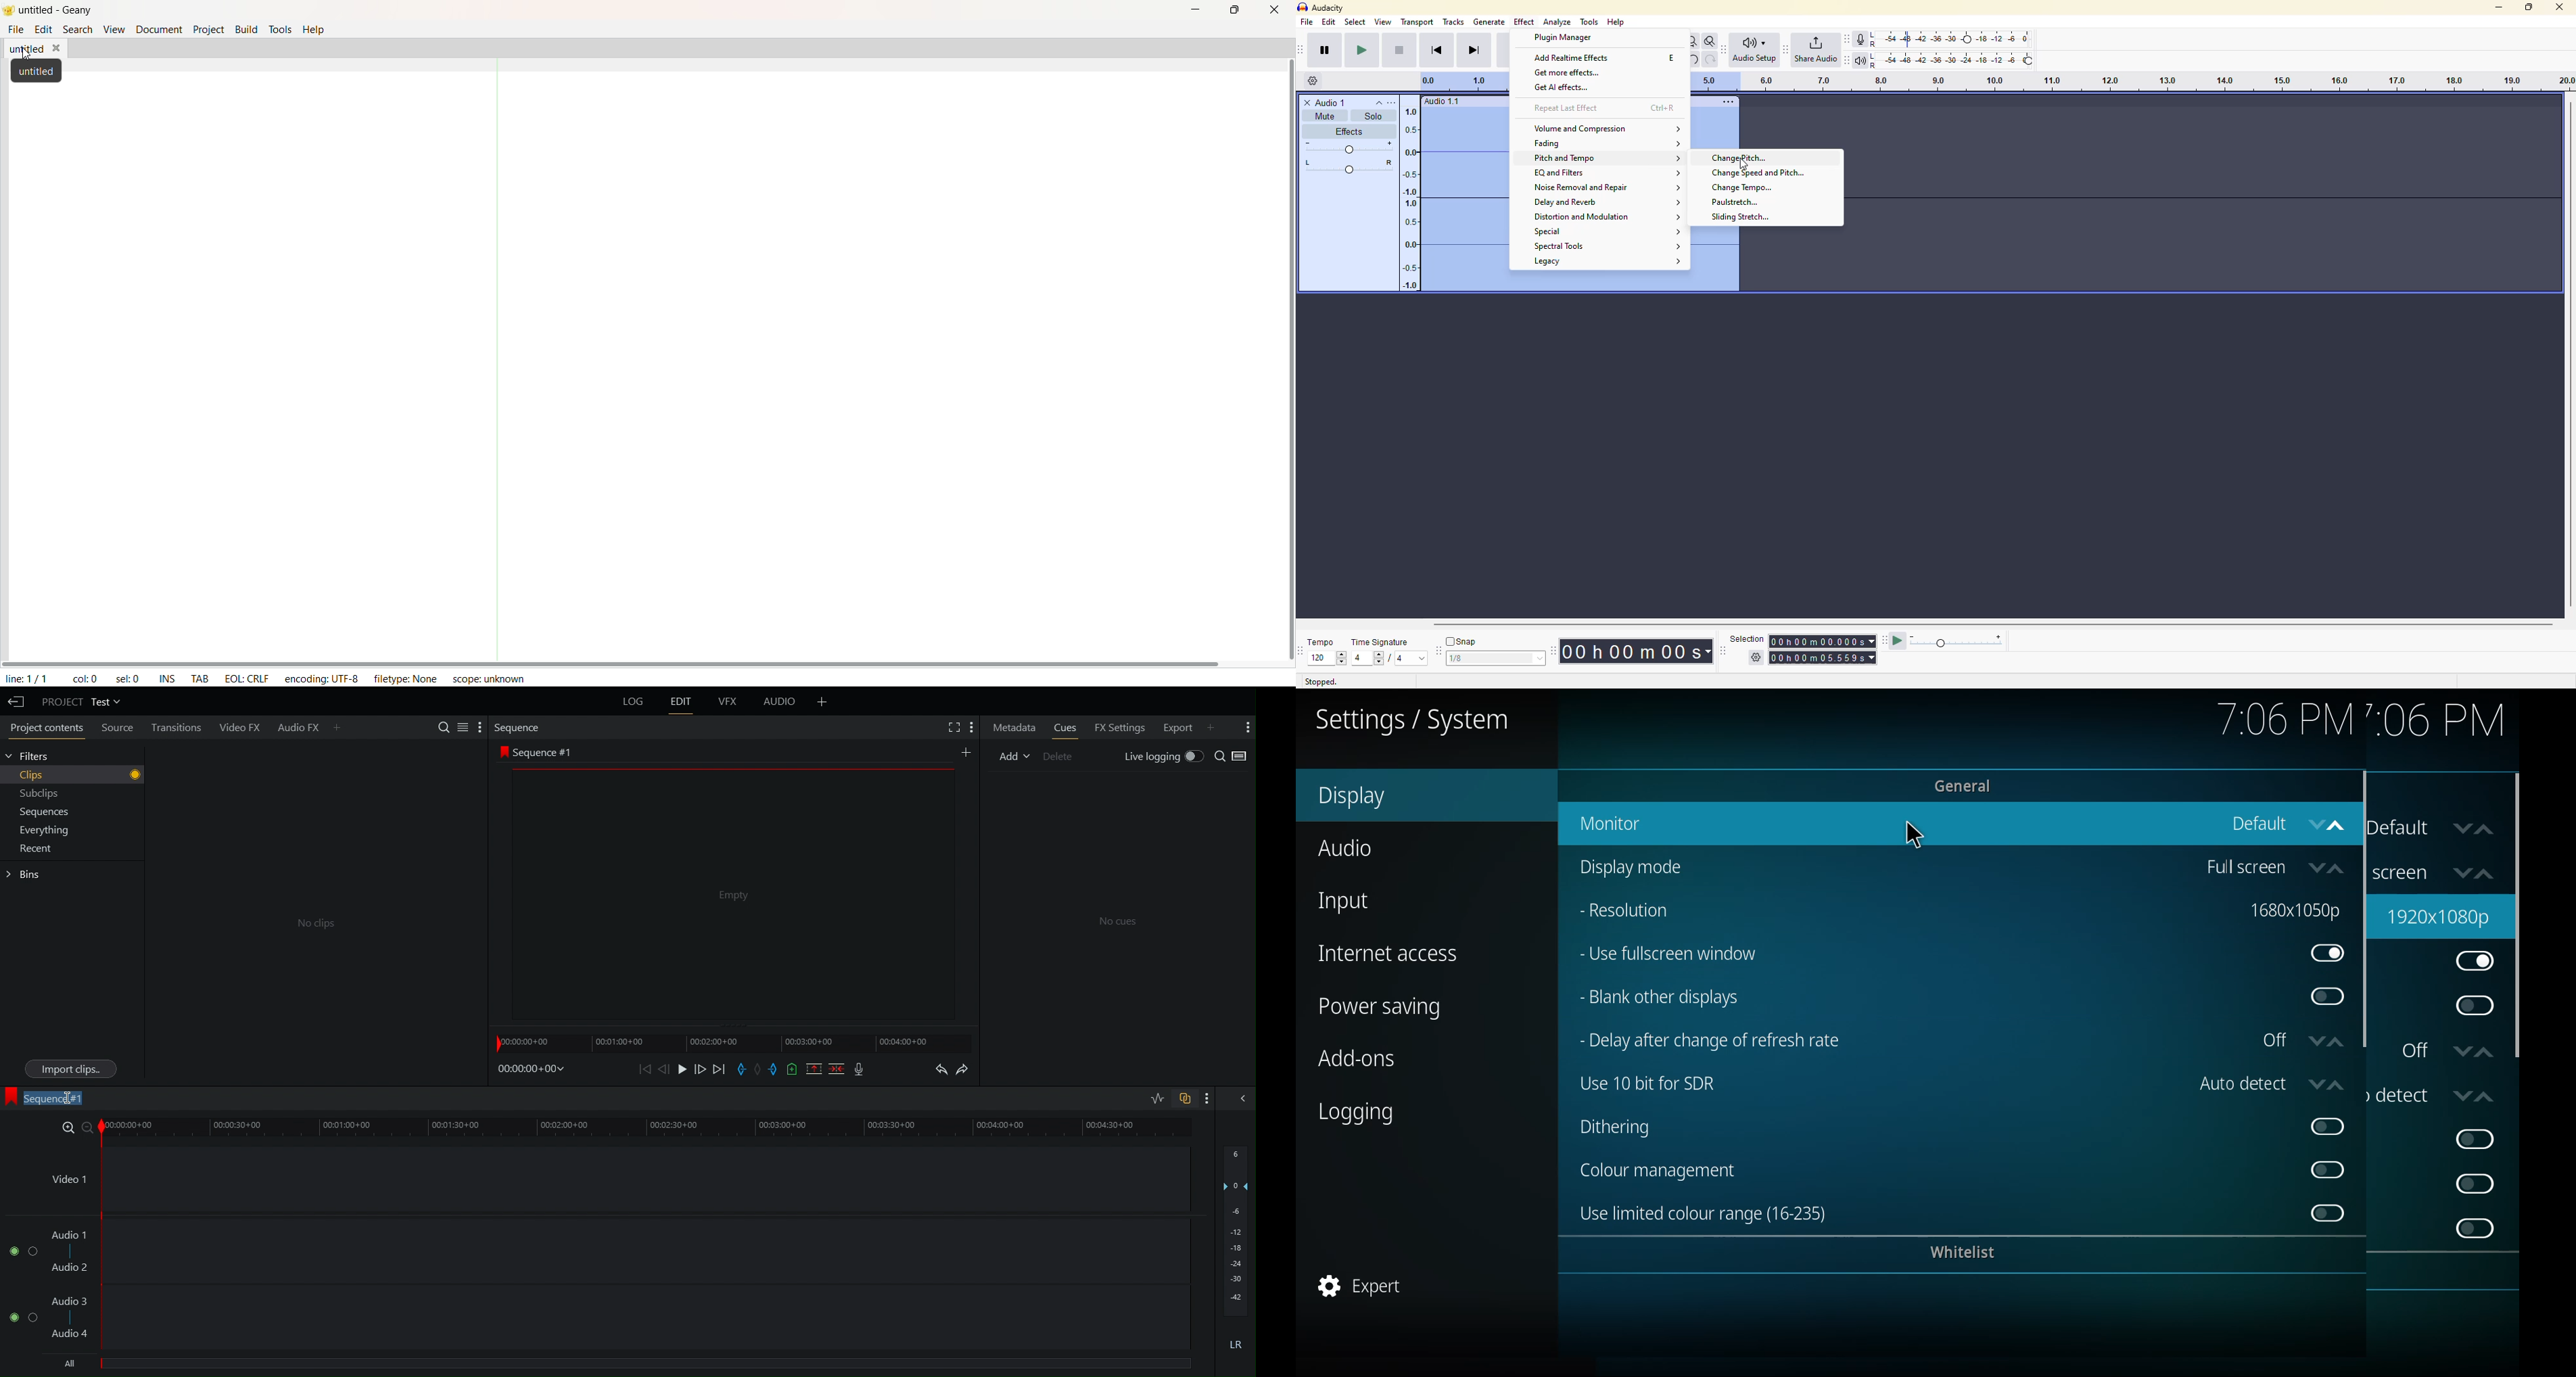 The height and width of the screenshot is (1400, 2576). Describe the element at coordinates (1275, 12) in the screenshot. I see `Close` at that location.